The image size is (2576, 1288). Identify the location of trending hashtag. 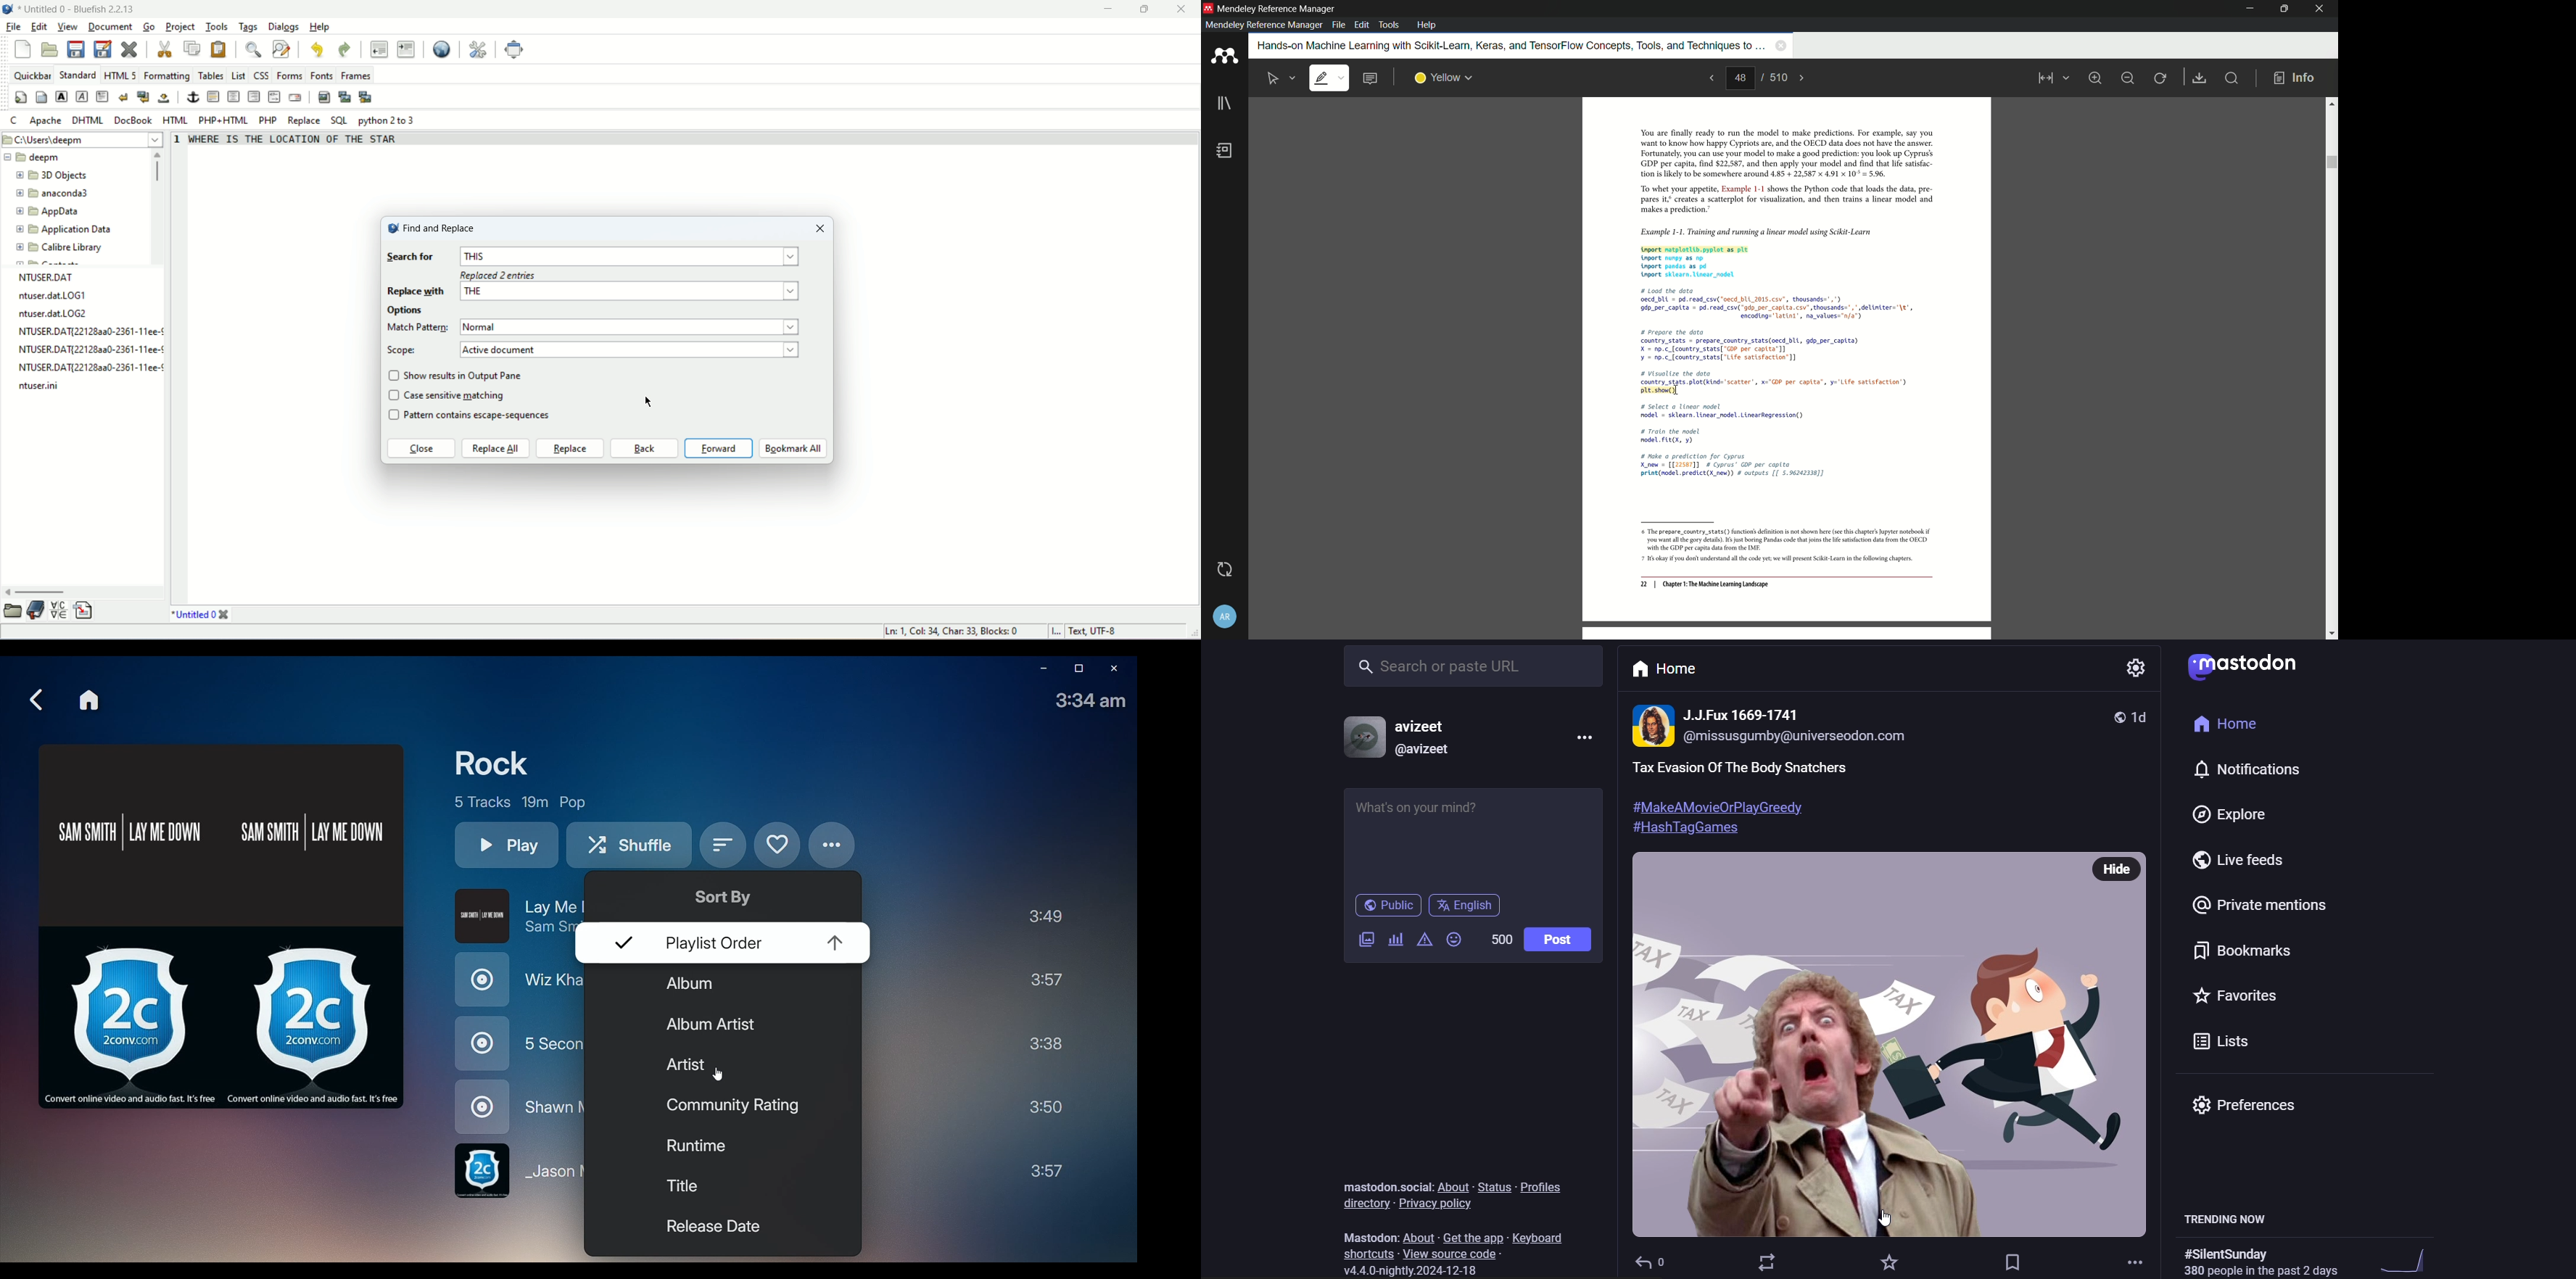
(2265, 1257).